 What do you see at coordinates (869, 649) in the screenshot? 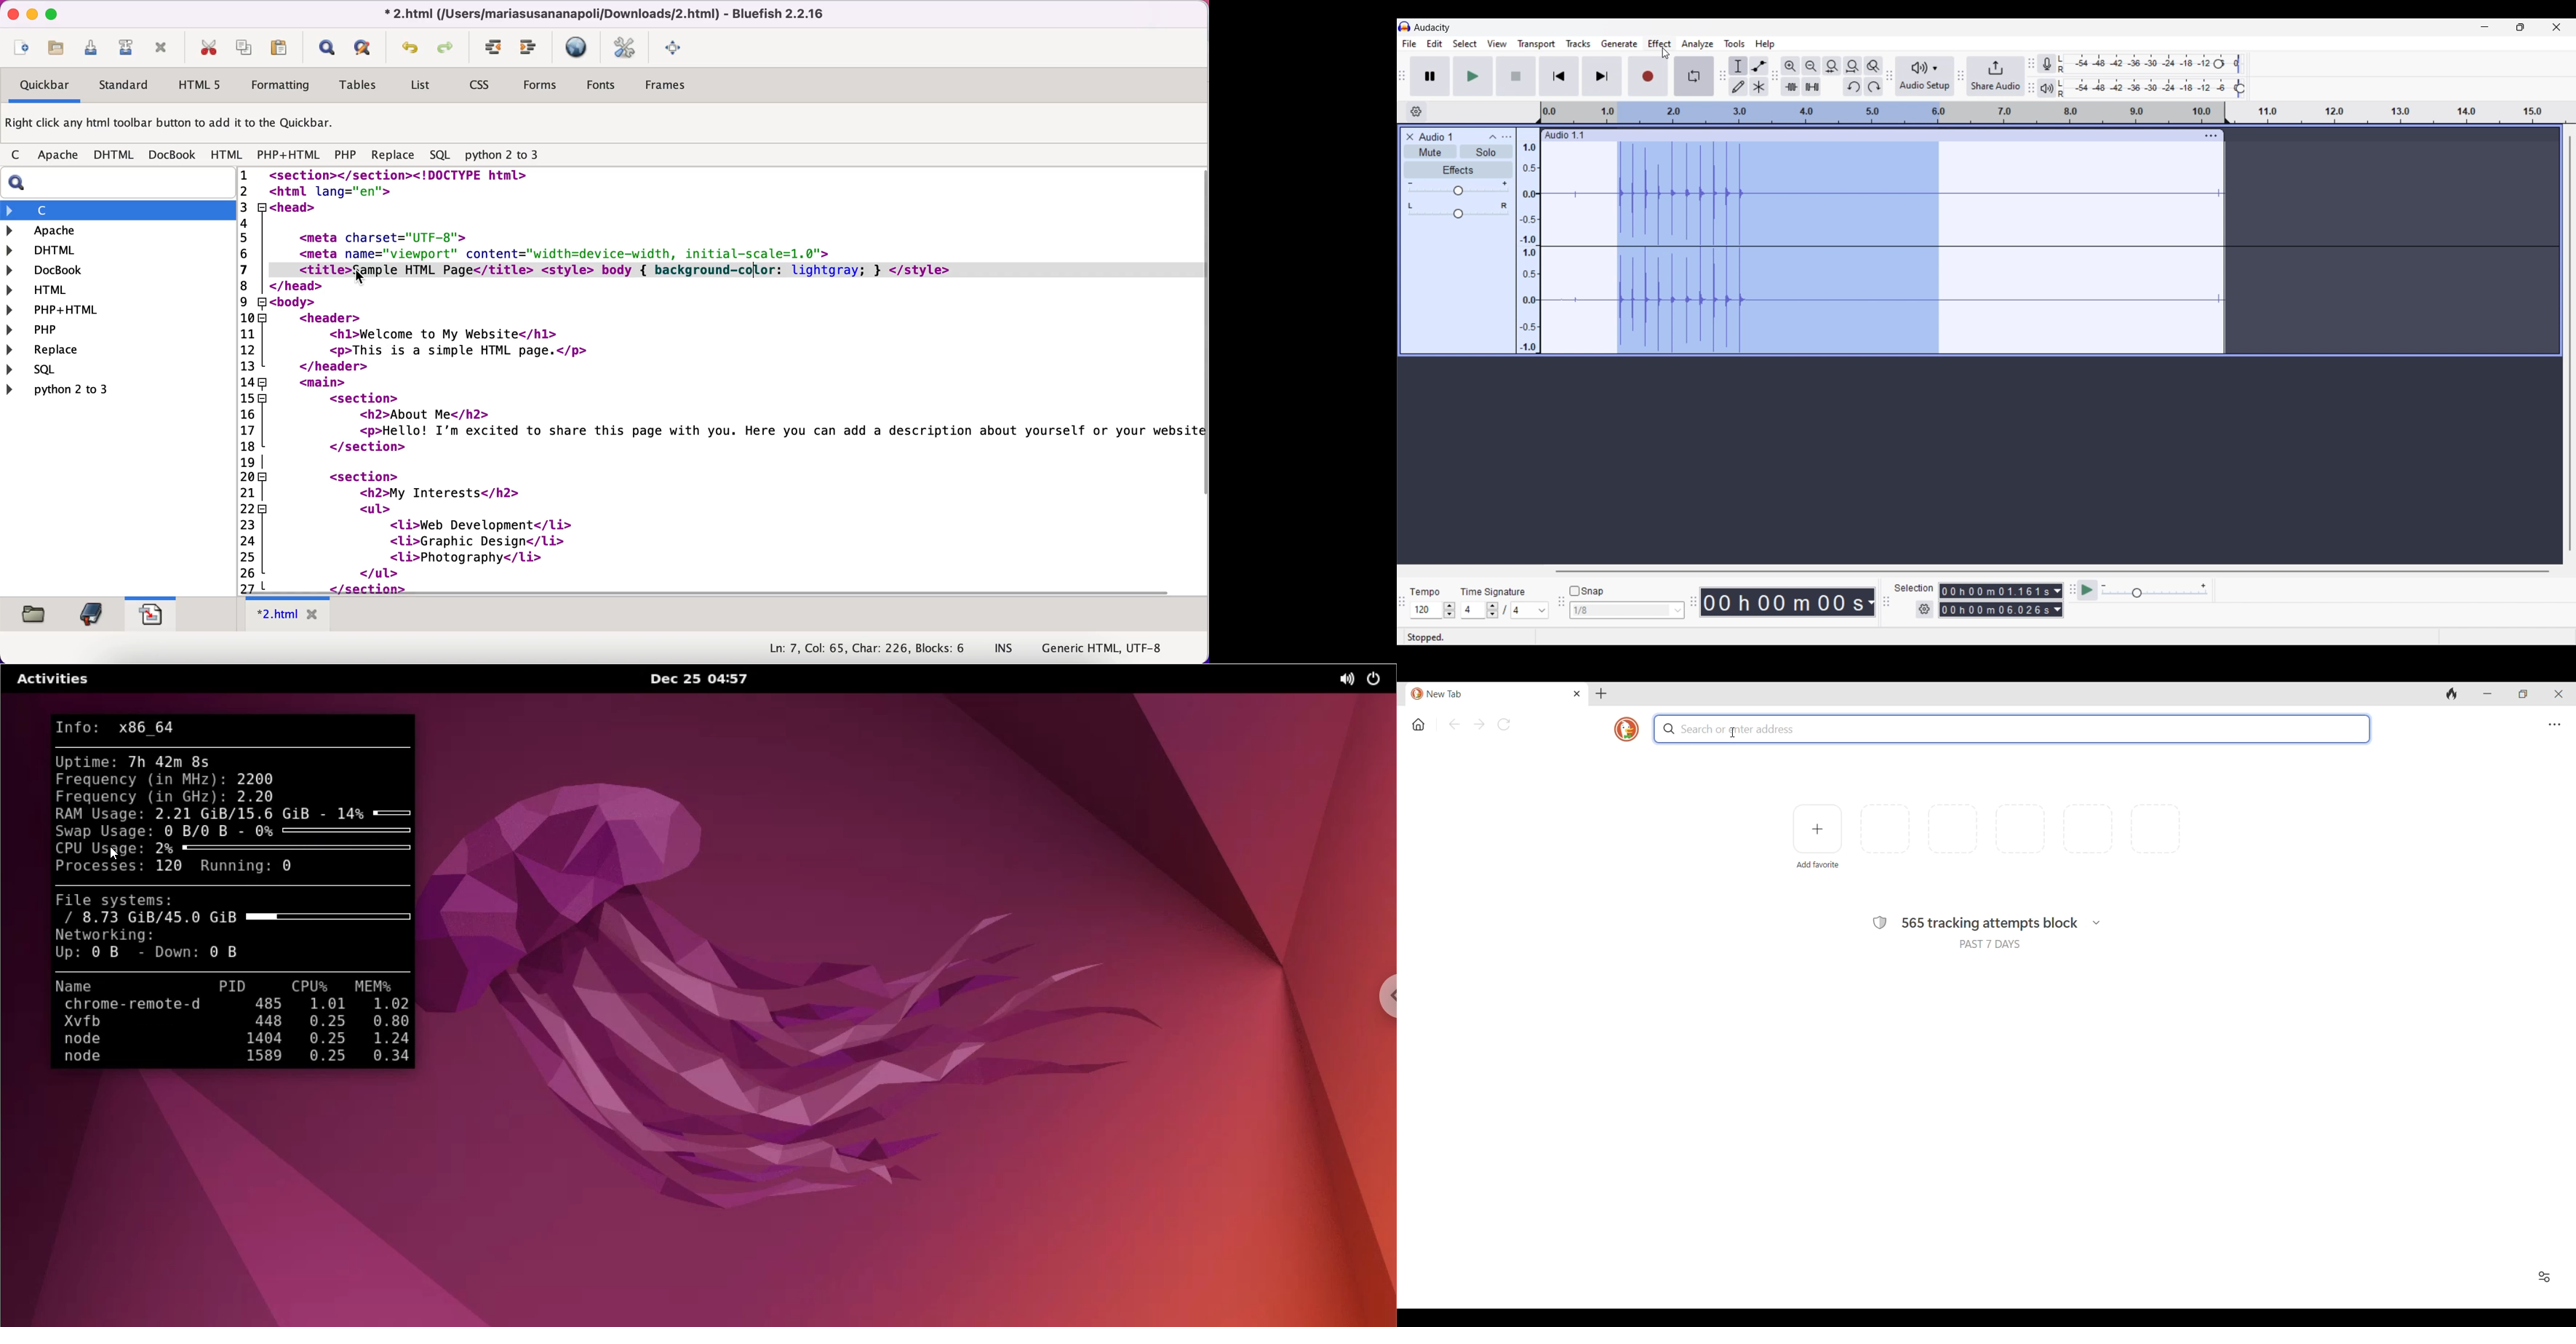
I see `Ln: 7, Col: 65, Char: 226, Blocks: 6` at bounding box center [869, 649].